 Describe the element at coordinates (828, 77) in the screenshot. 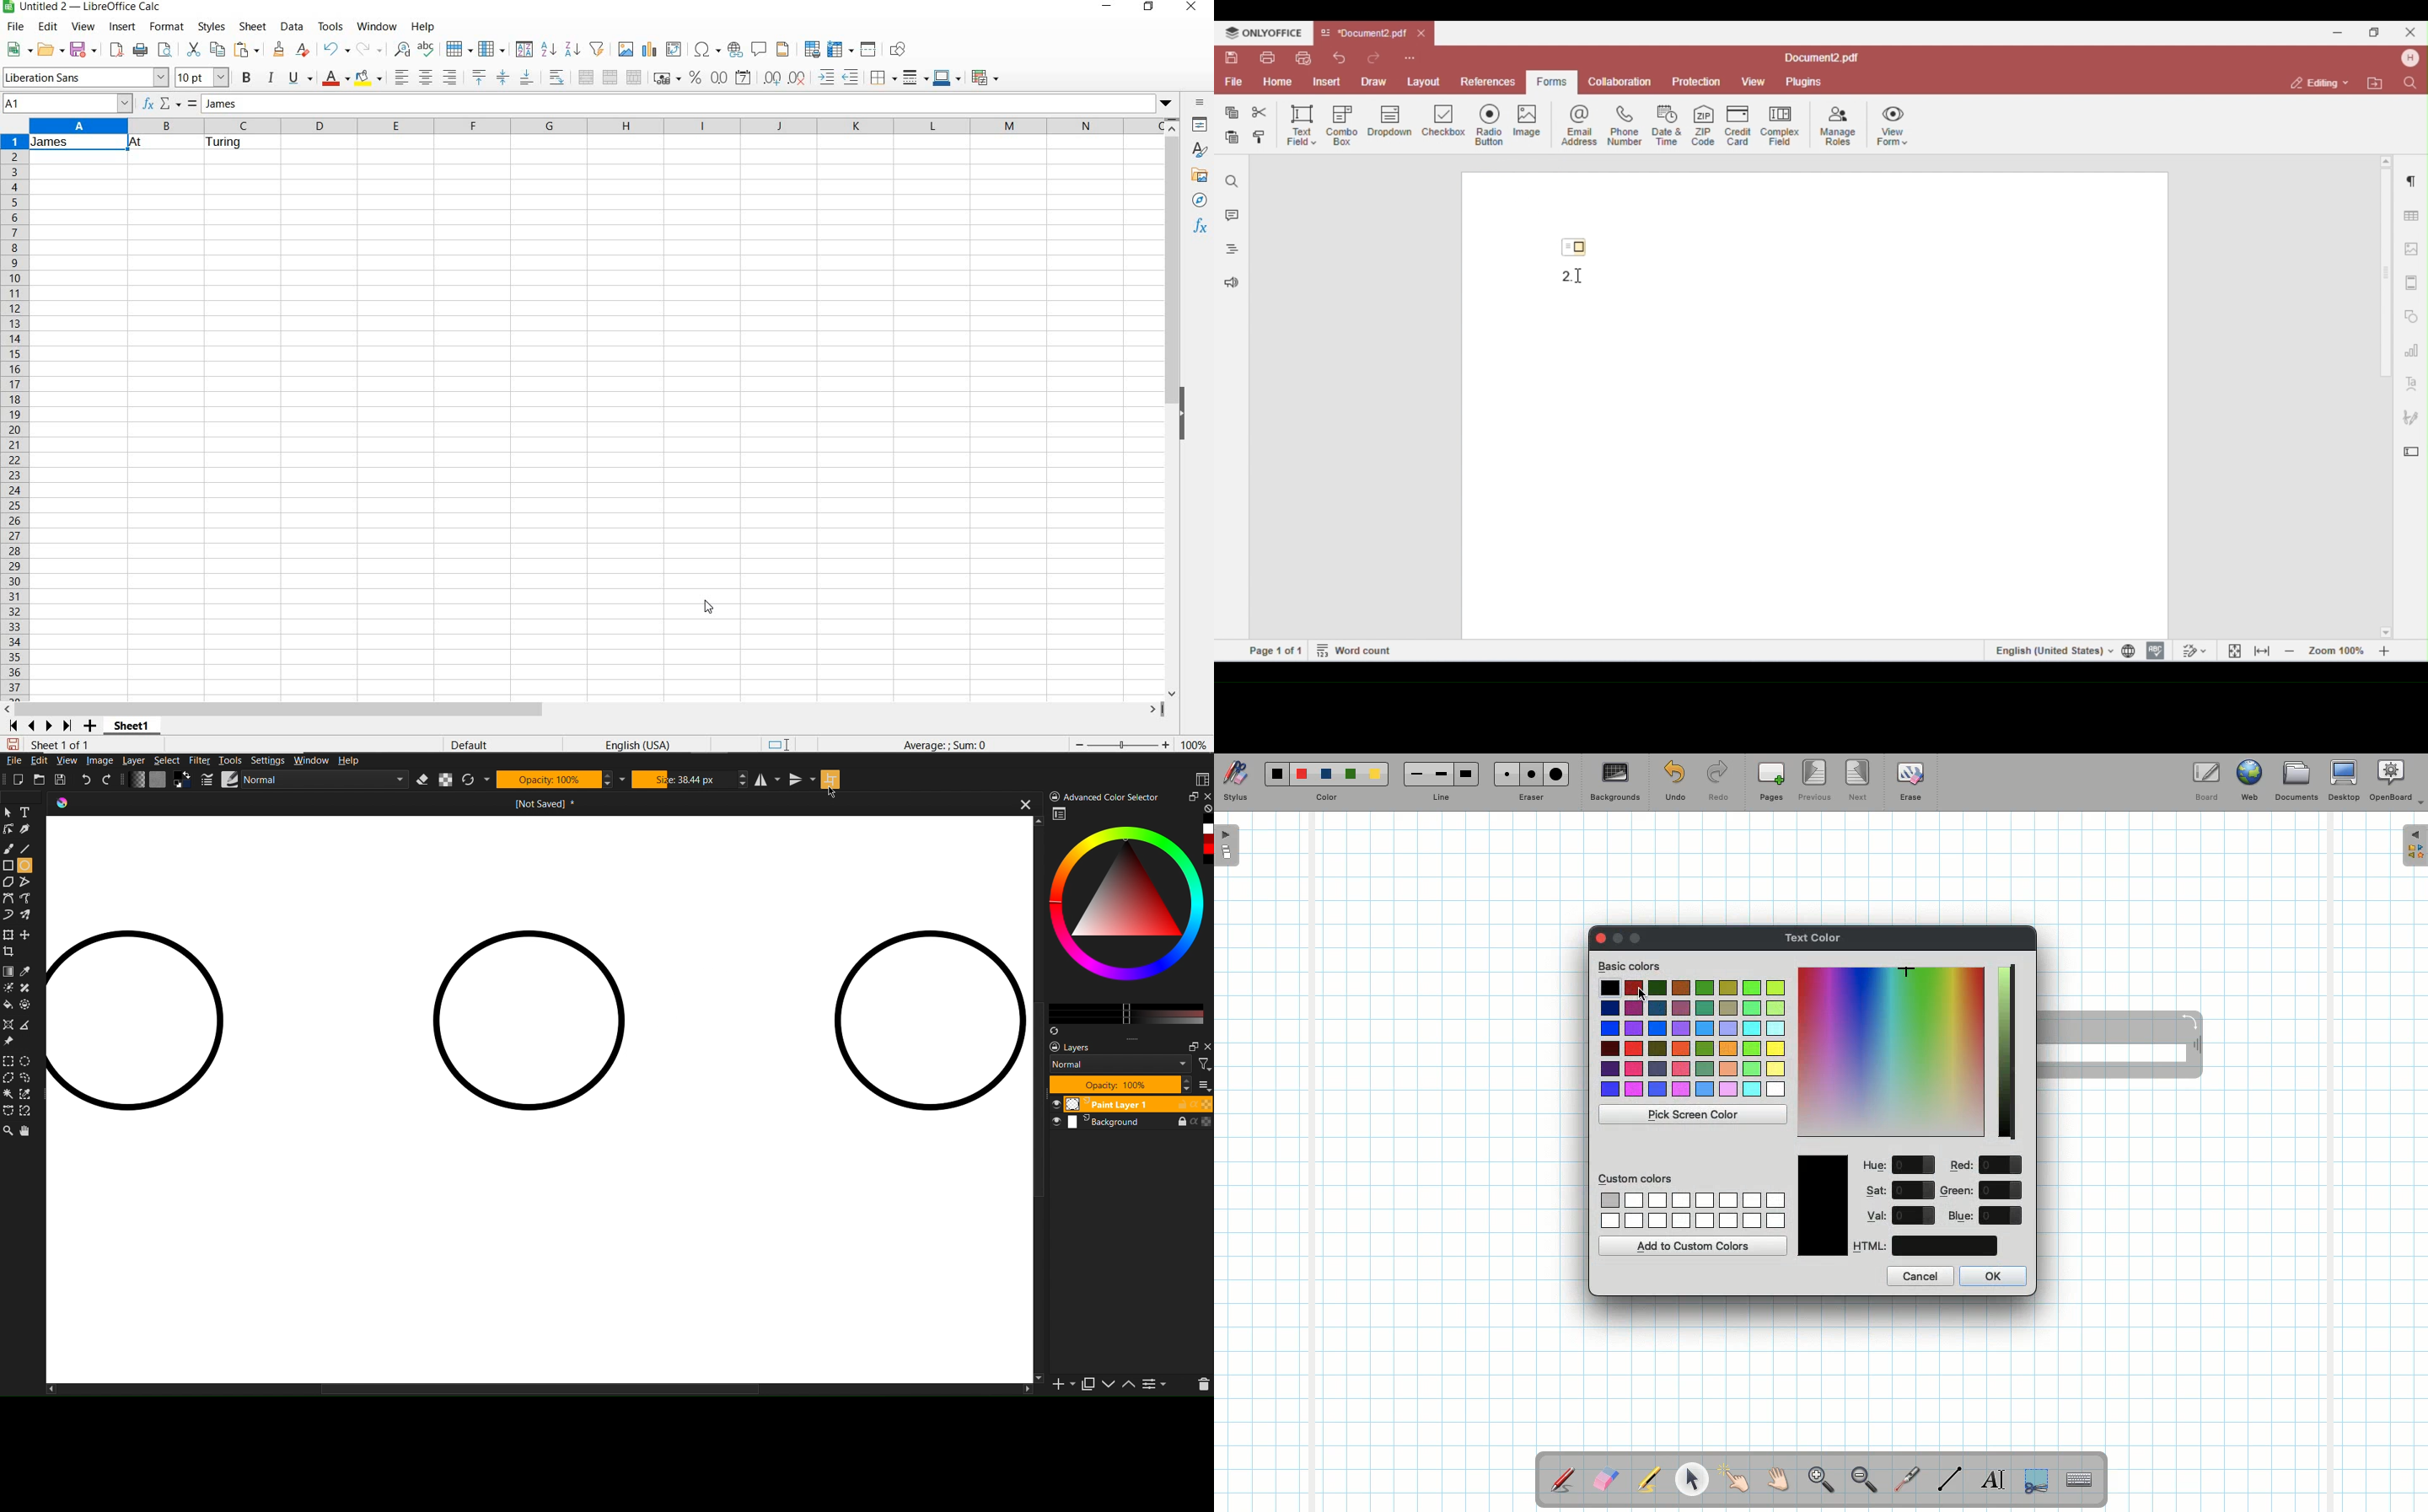

I see `increase indent` at that location.